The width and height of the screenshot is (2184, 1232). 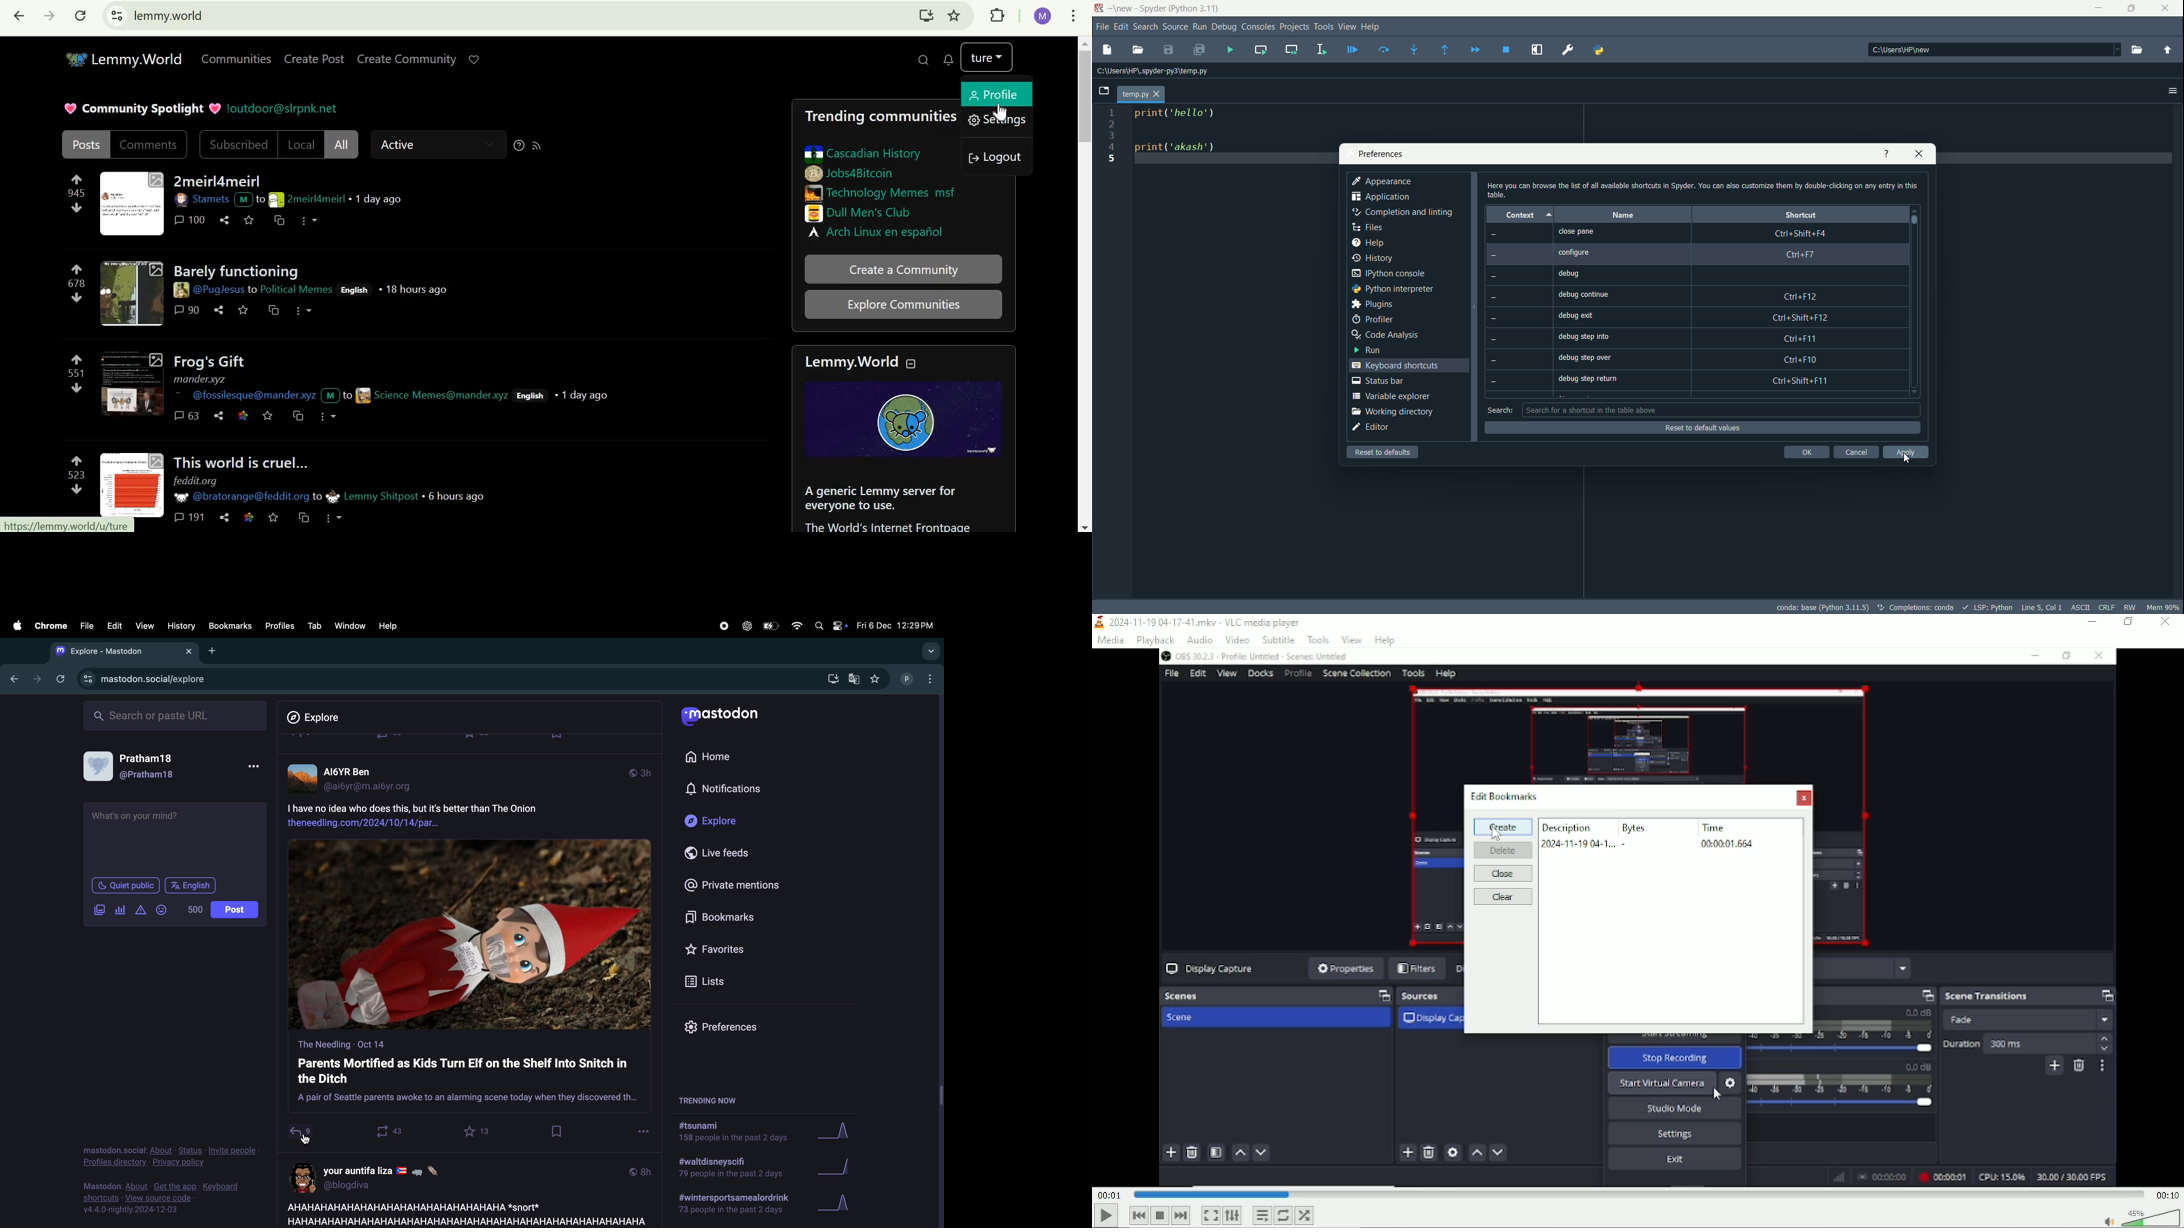 I want to click on run file, so click(x=1229, y=49).